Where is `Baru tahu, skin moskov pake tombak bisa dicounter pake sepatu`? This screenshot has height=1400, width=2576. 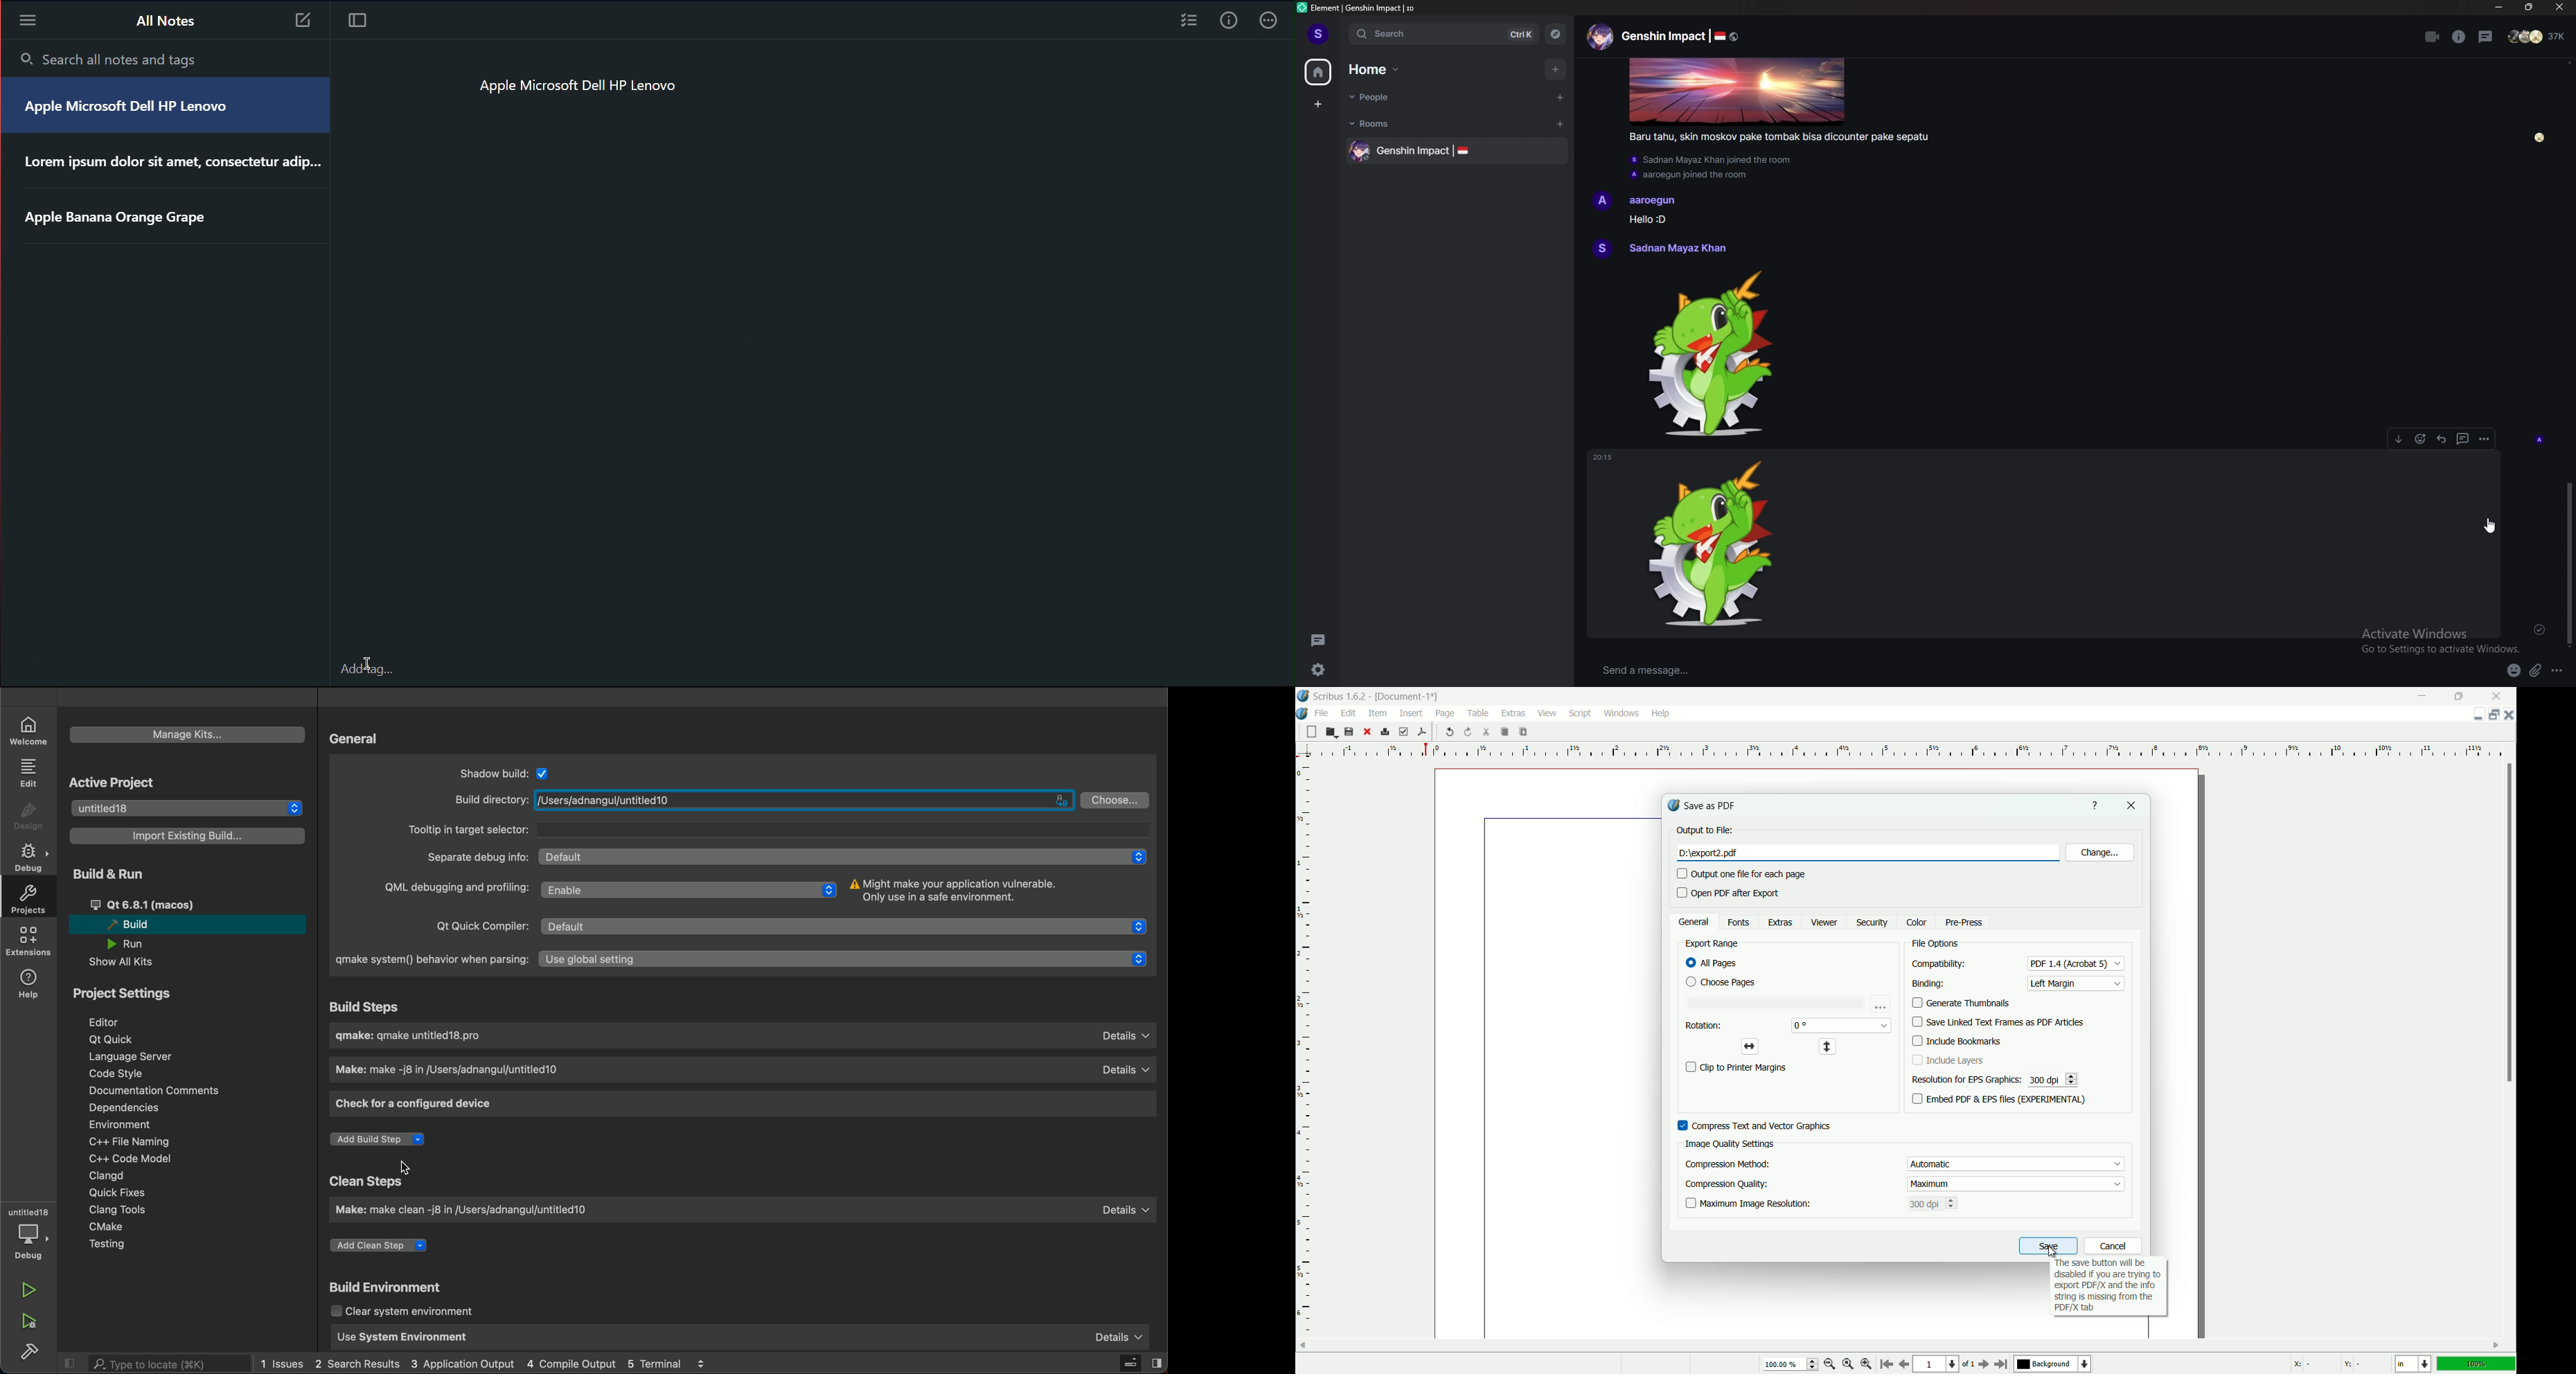
Baru tahu, skin moskov pake tombak bisa dicounter pake sepatu is located at coordinates (1779, 137).